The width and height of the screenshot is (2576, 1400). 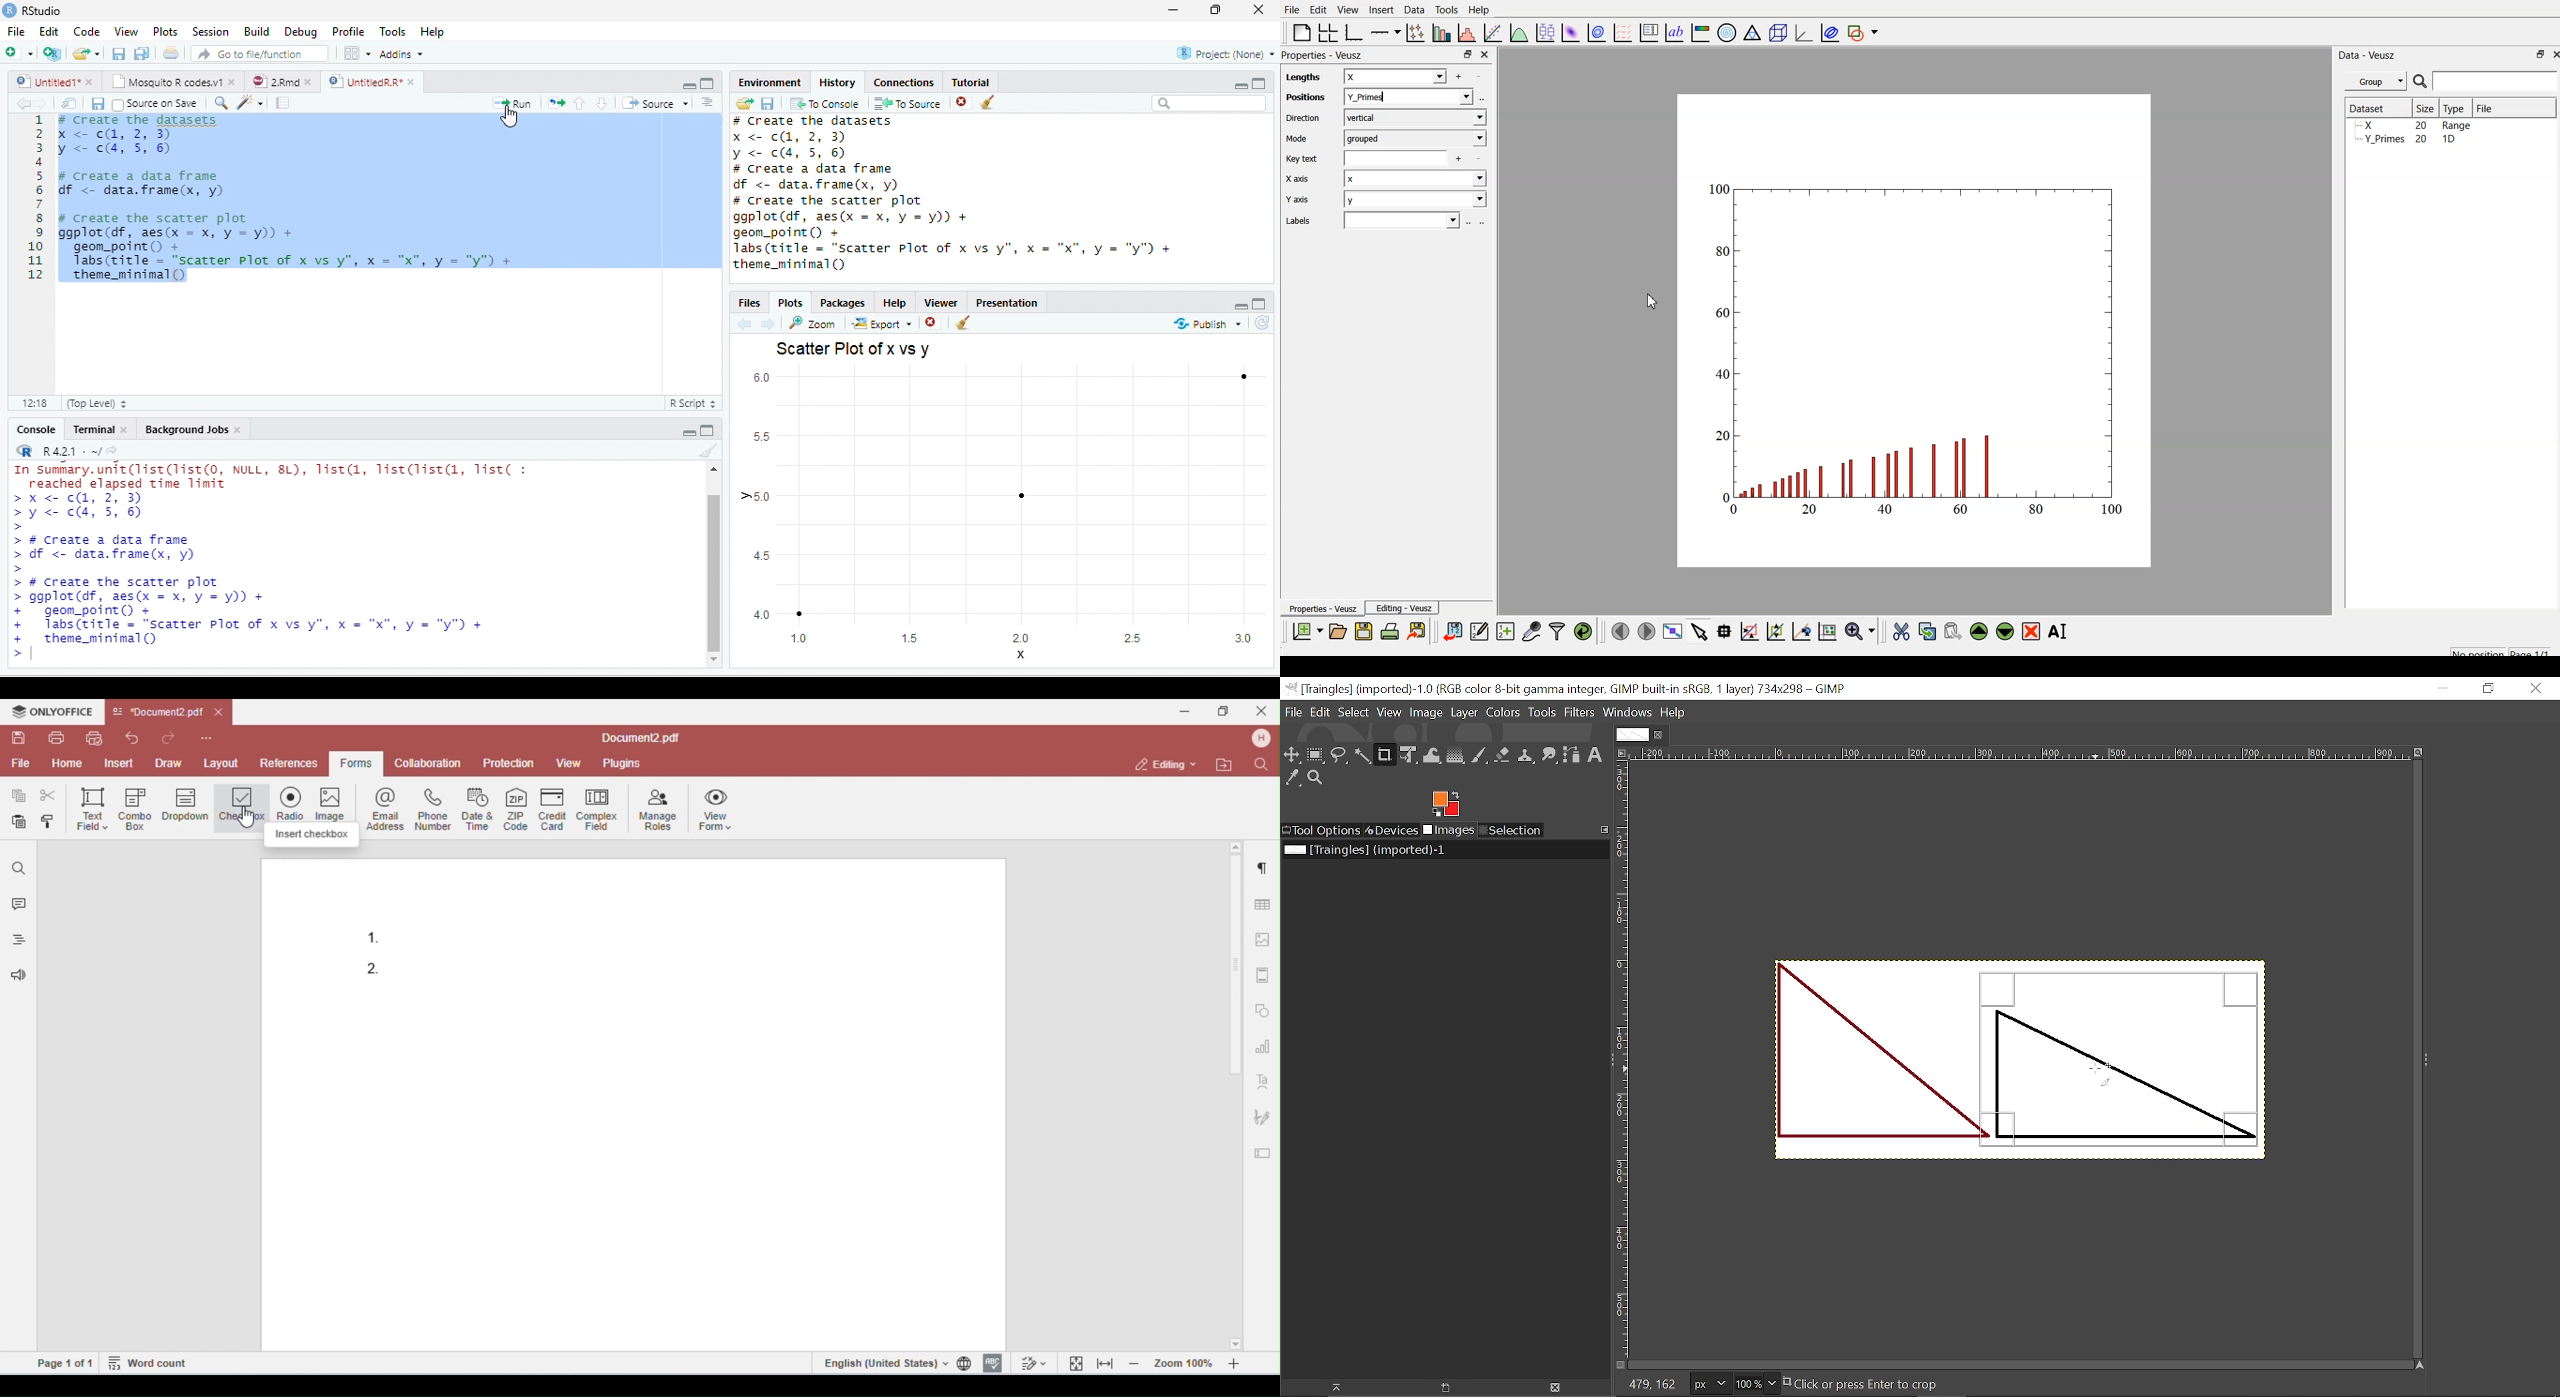 I want to click on Insert, so click(x=1381, y=9).